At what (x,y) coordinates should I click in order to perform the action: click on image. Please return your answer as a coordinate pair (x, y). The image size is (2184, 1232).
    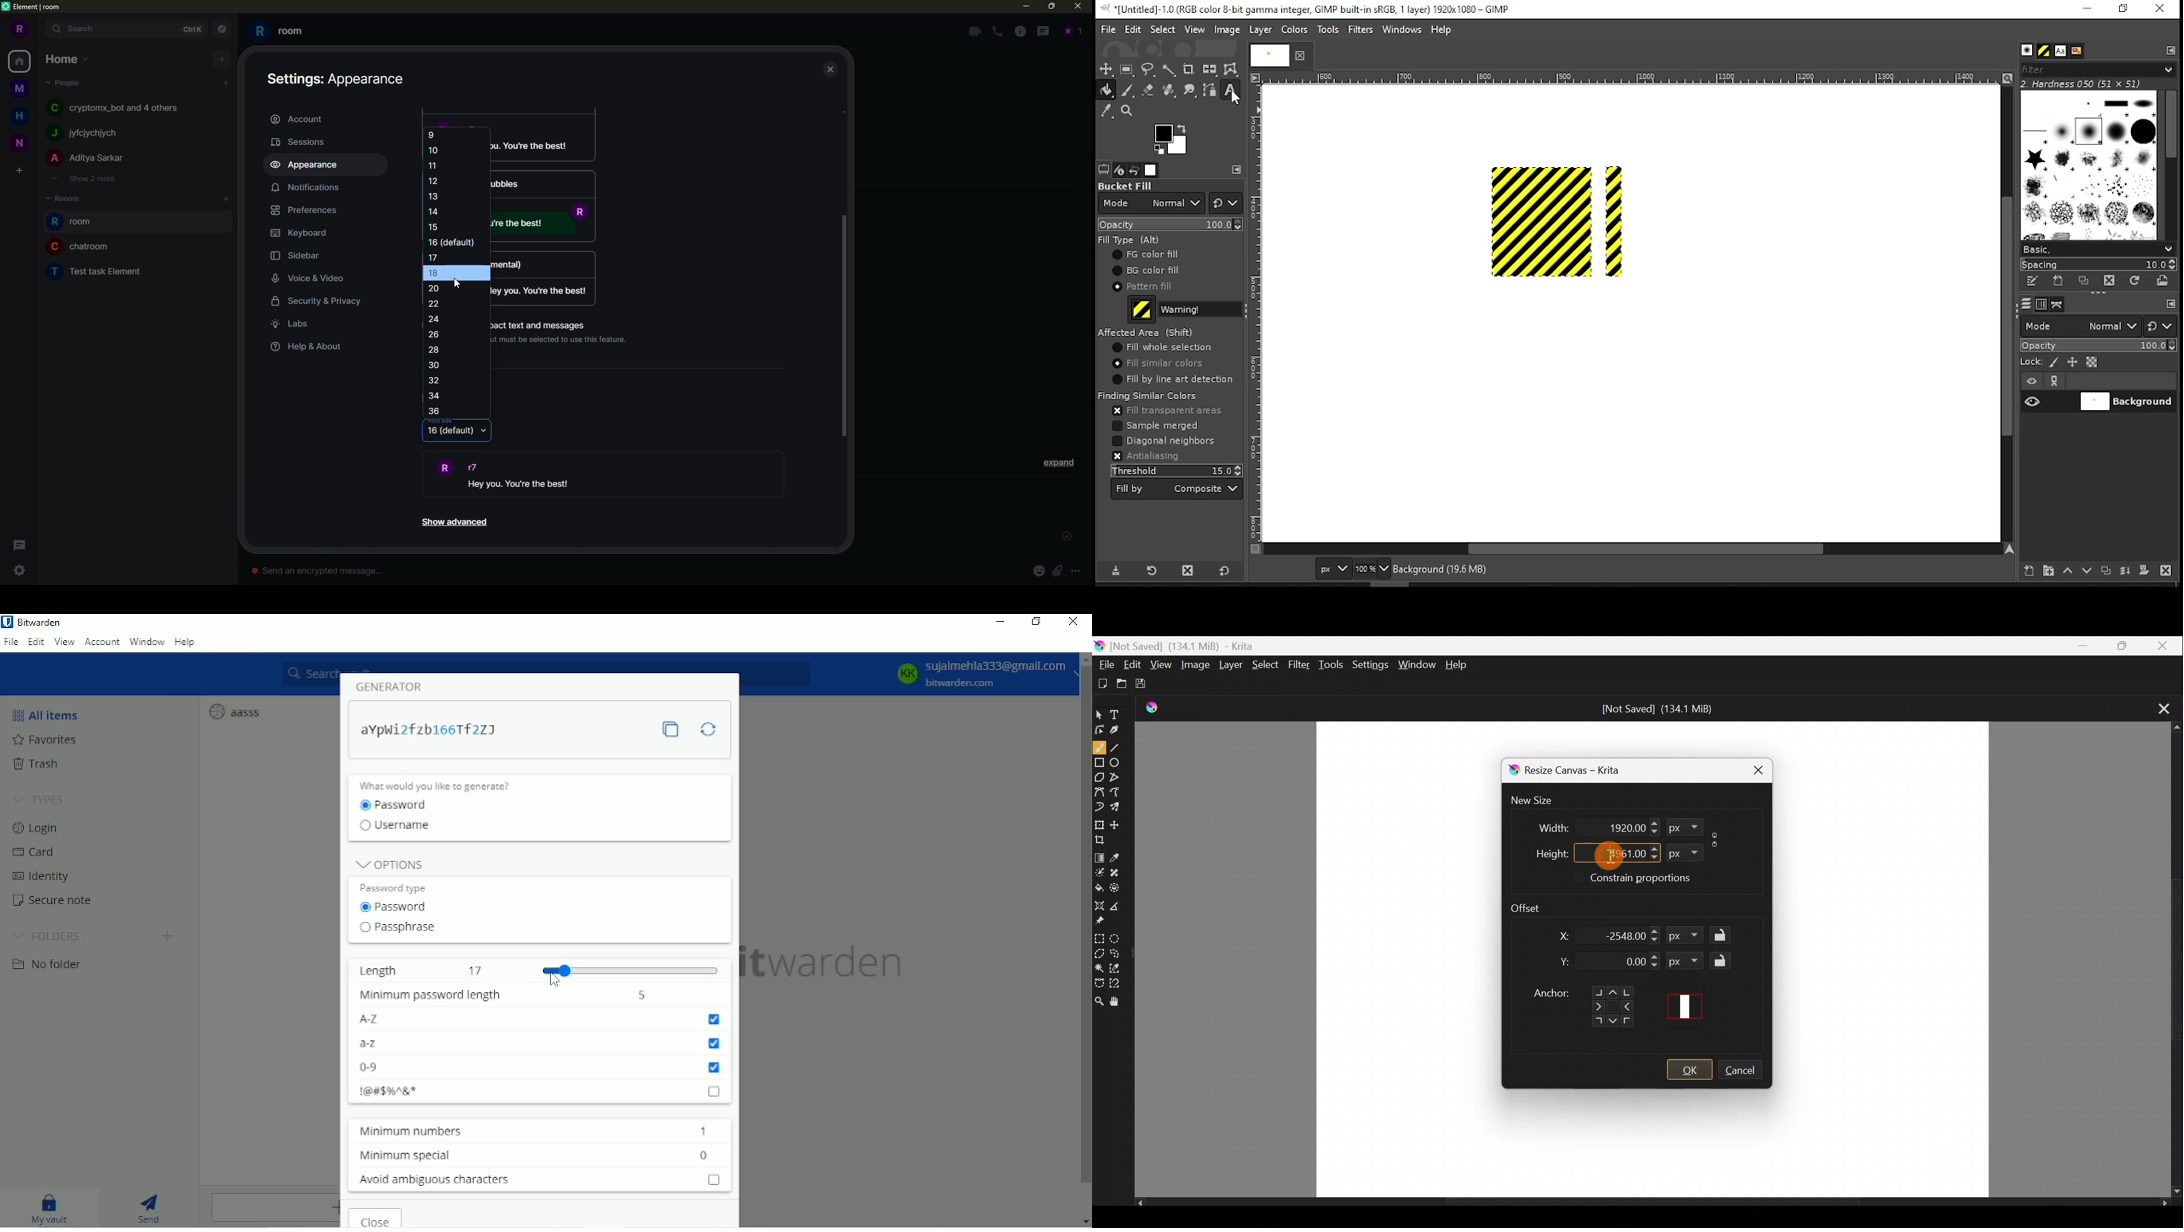
    Looking at the image, I should click on (1226, 30).